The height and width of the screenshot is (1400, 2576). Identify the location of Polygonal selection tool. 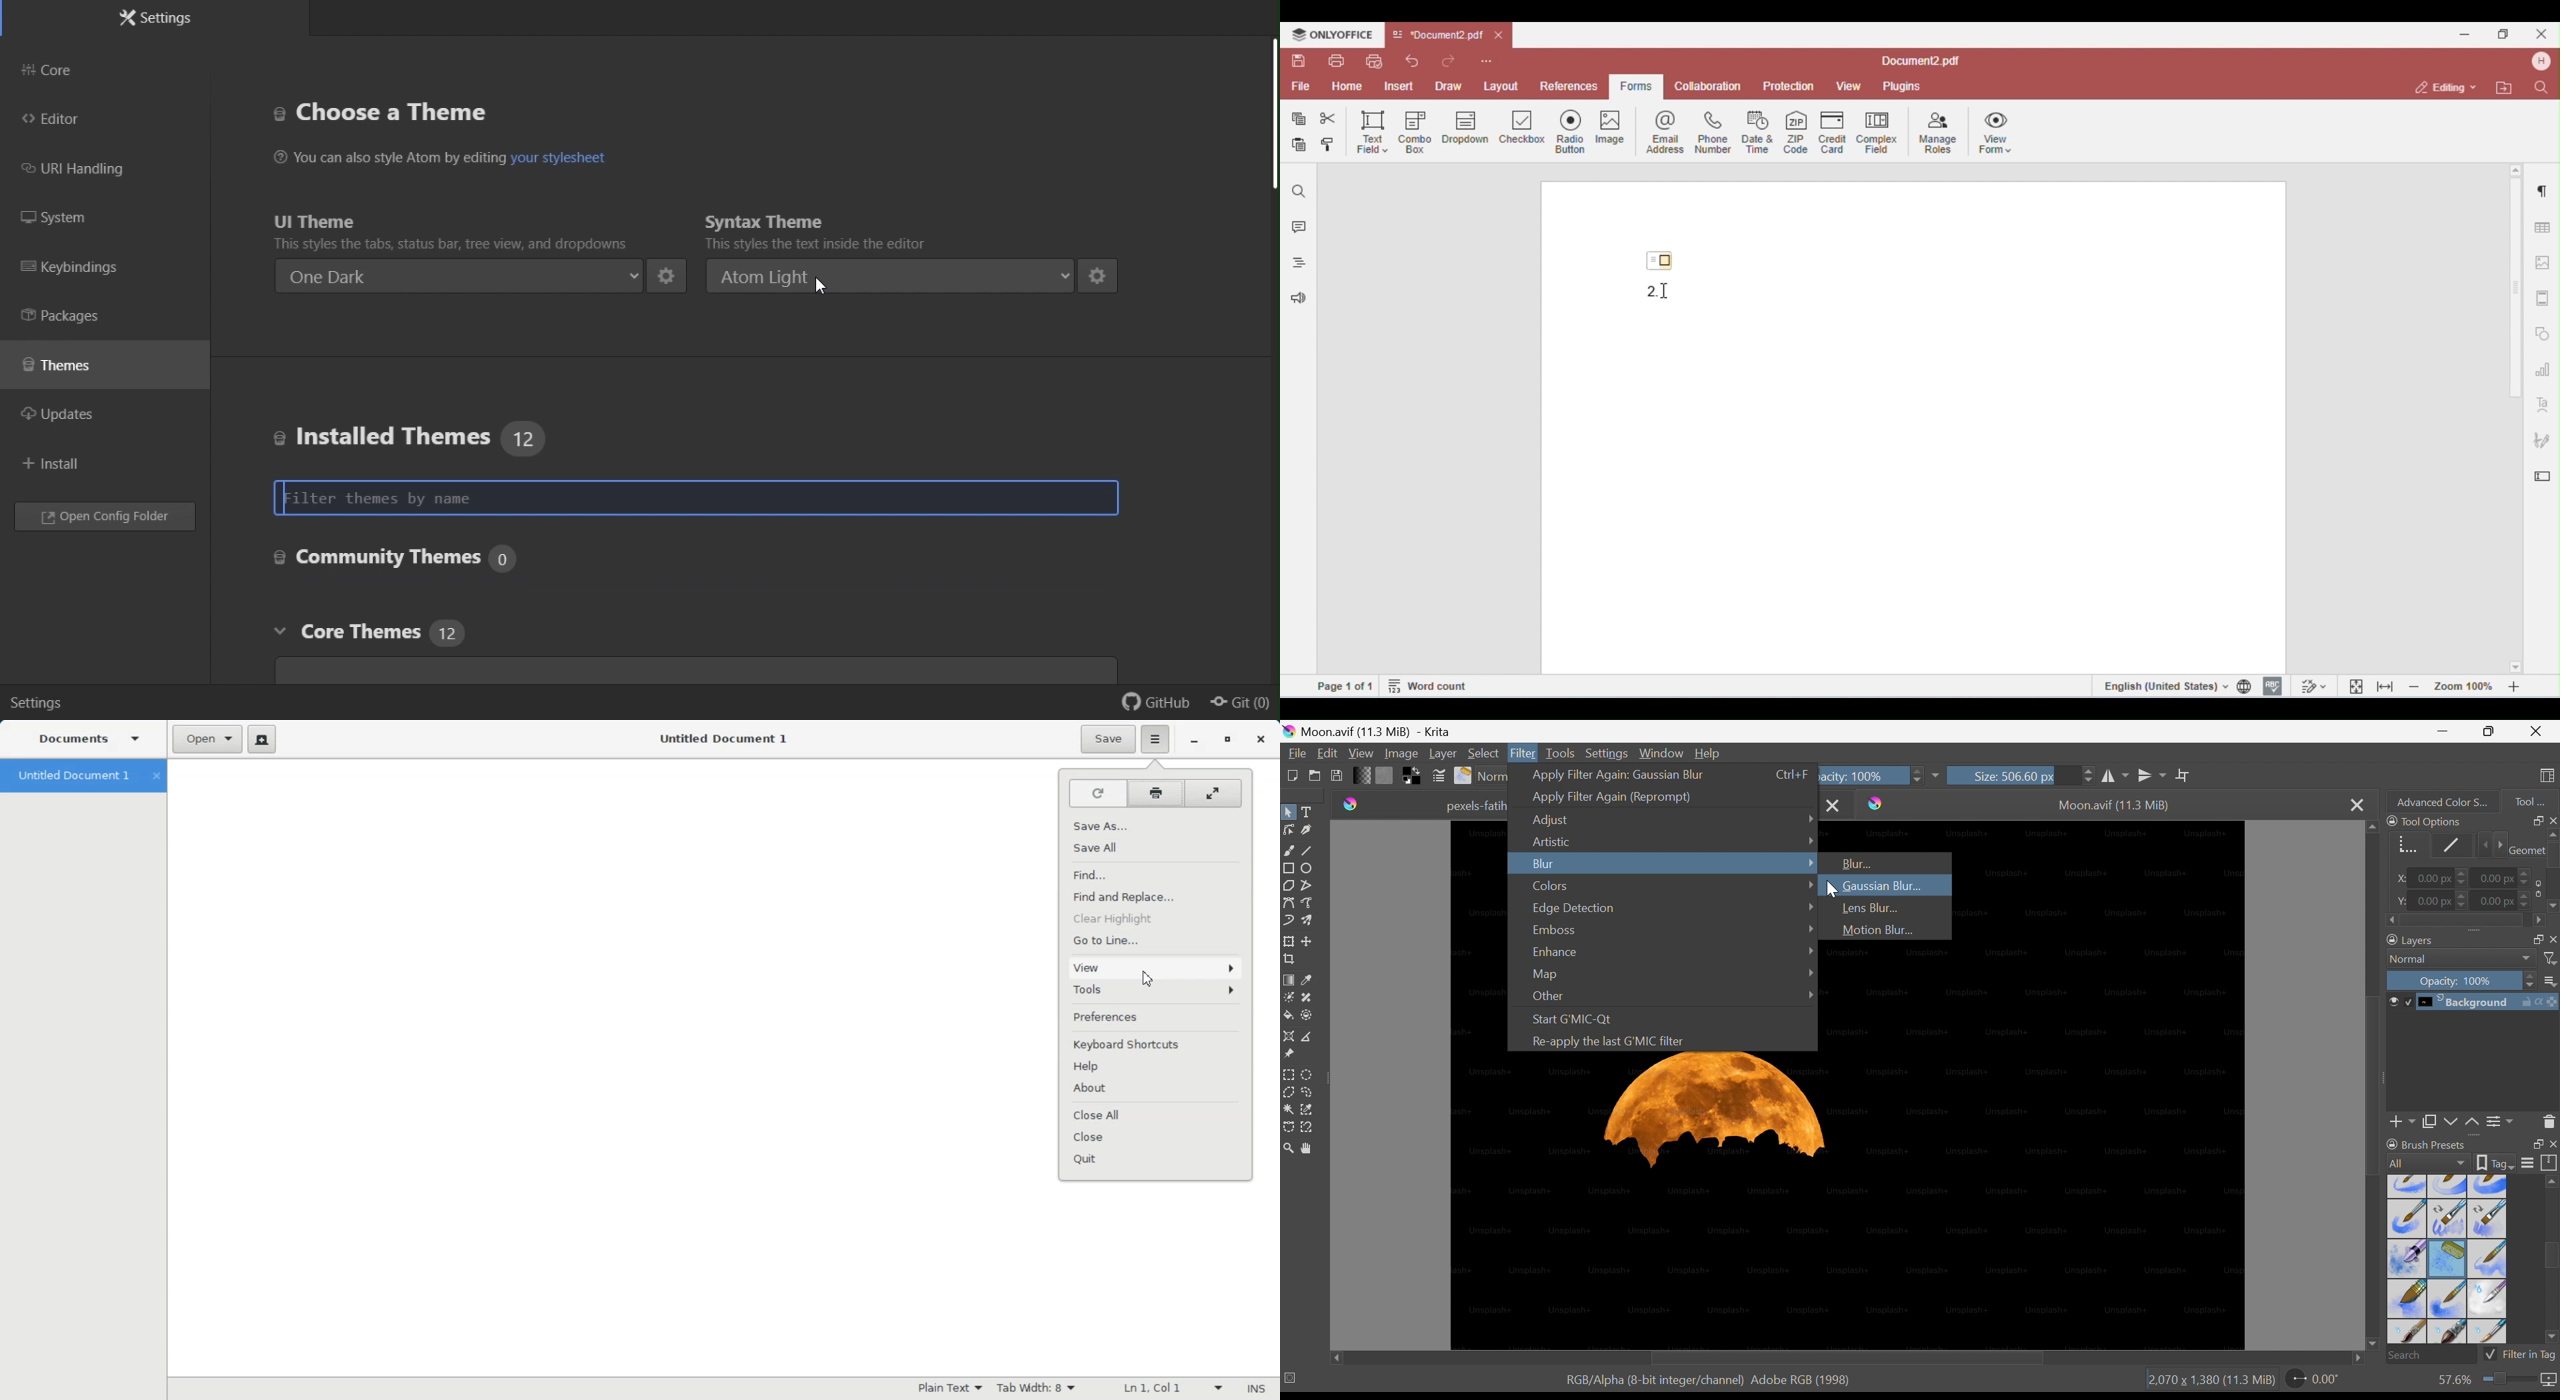
(1289, 1092).